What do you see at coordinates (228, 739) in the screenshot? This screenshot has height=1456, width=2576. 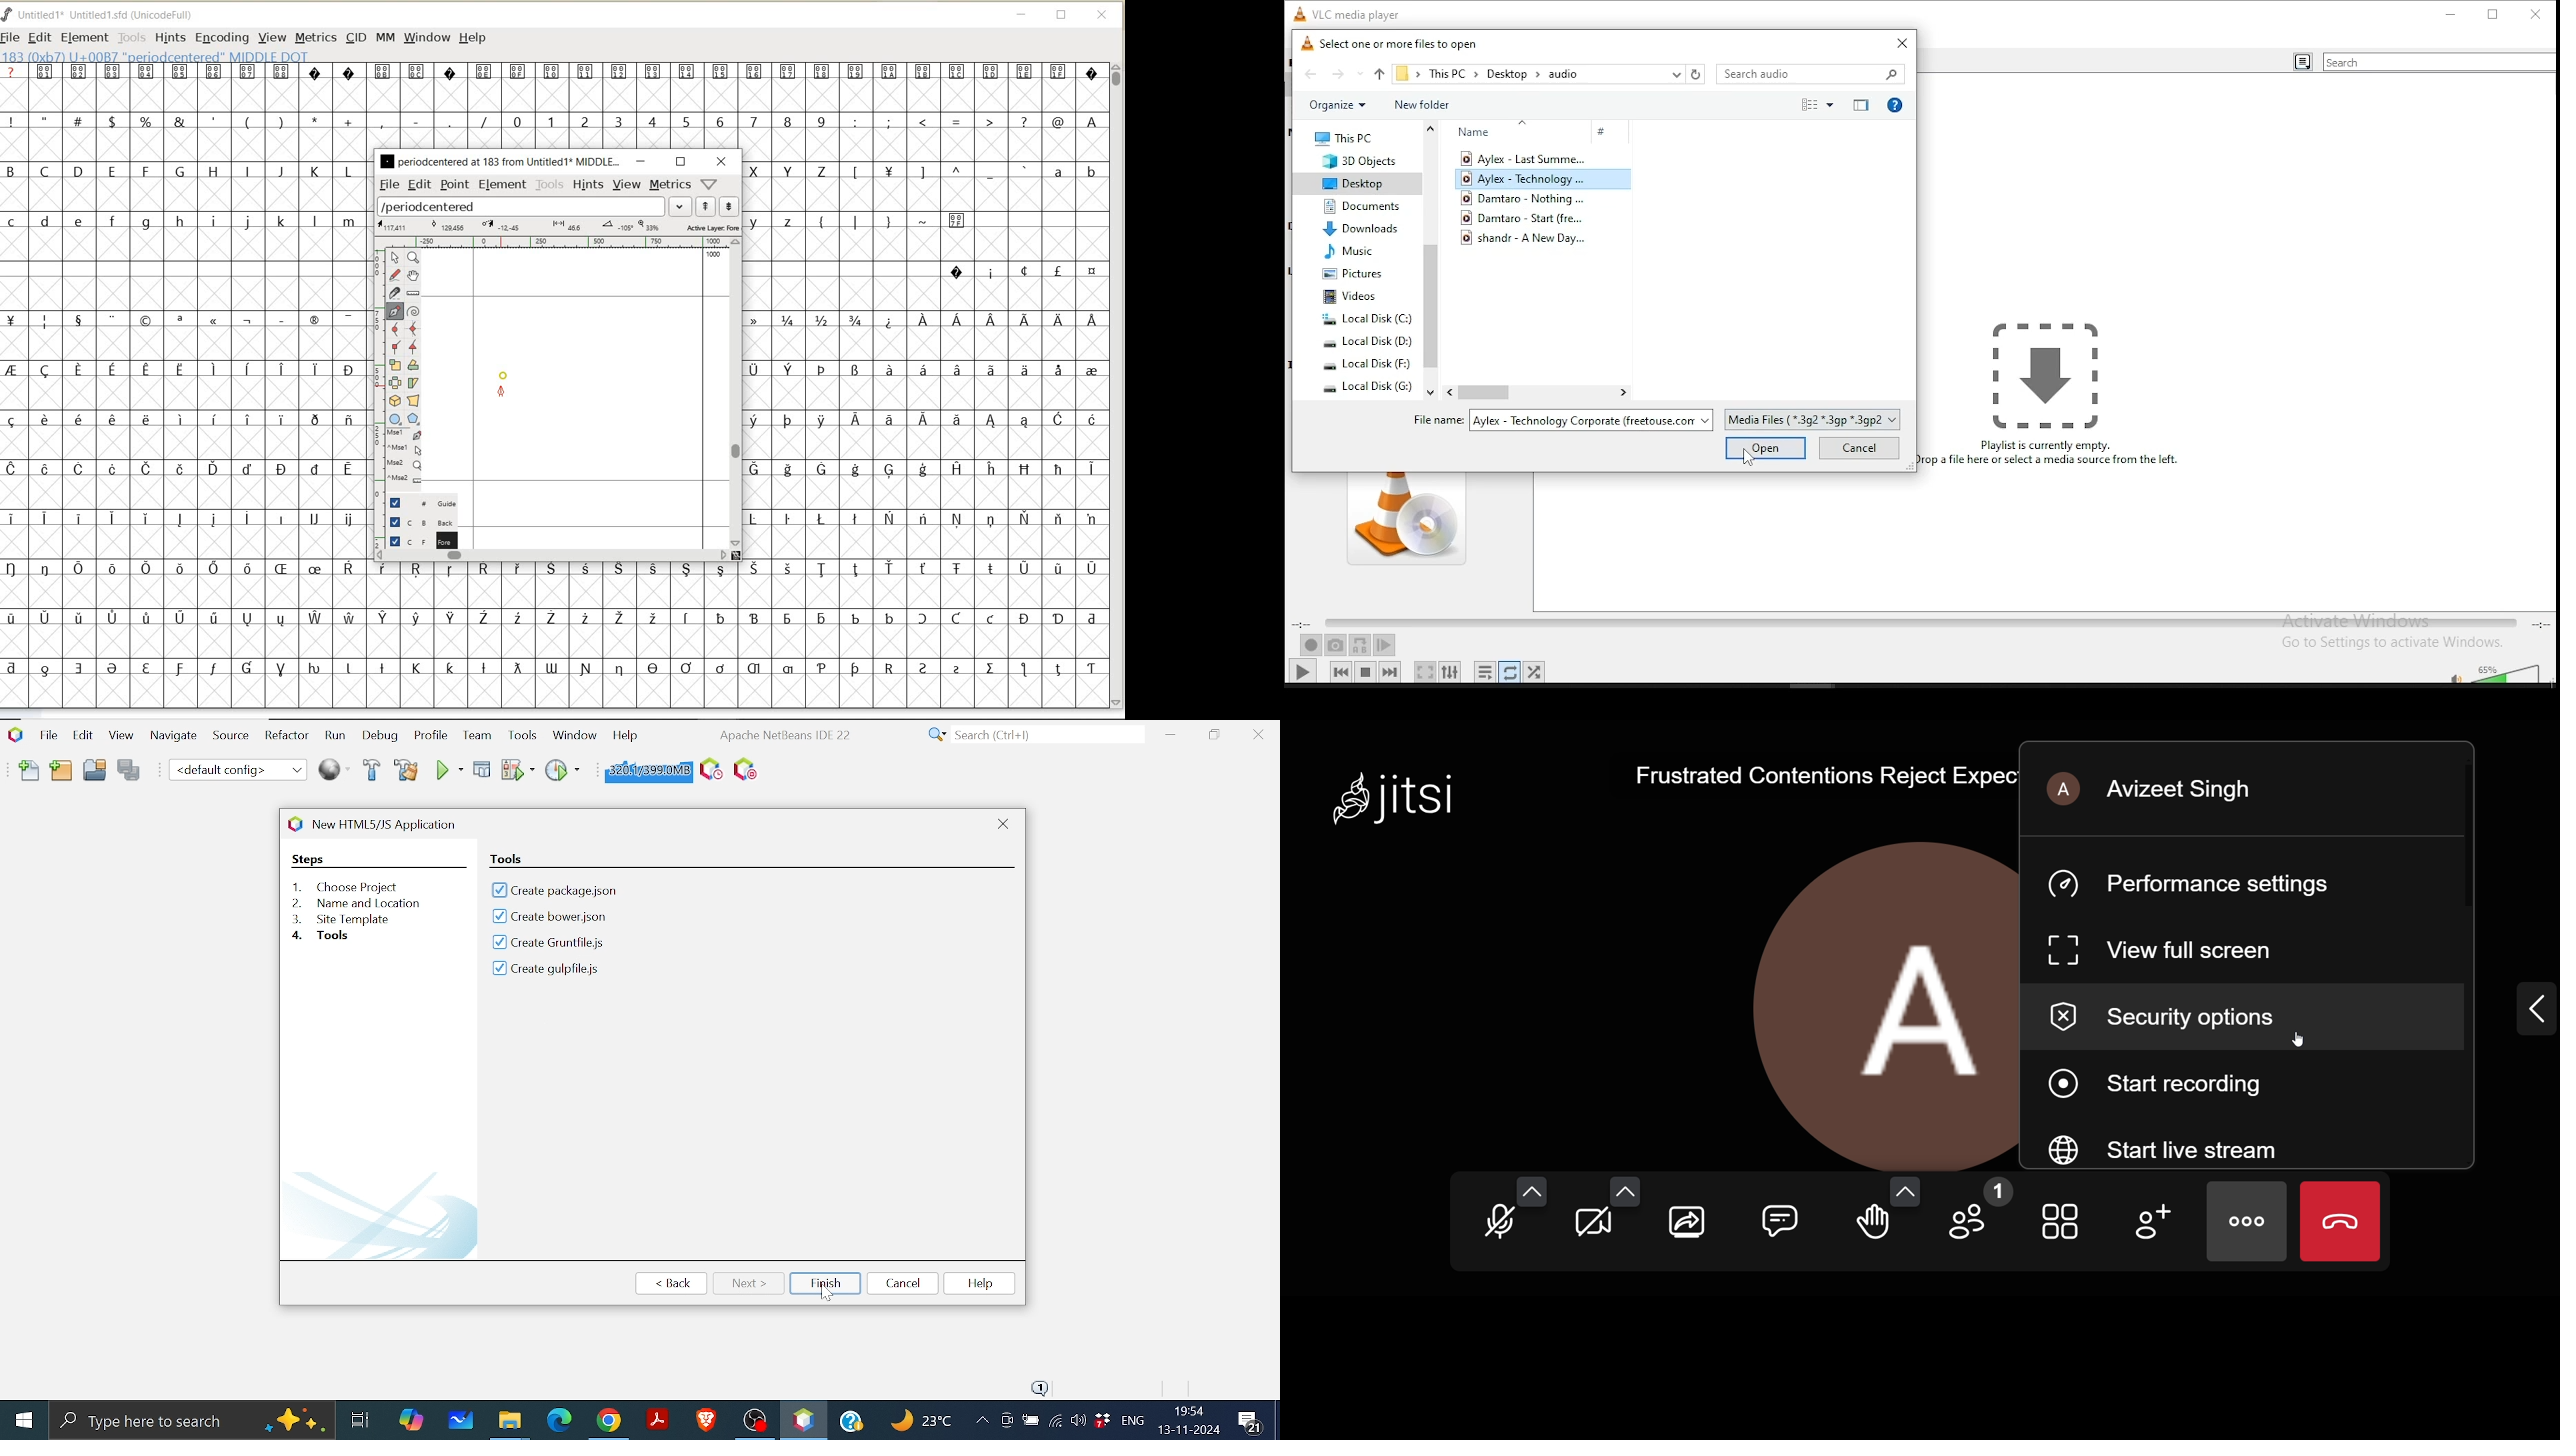 I see `Source` at bounding box center [228, 739].